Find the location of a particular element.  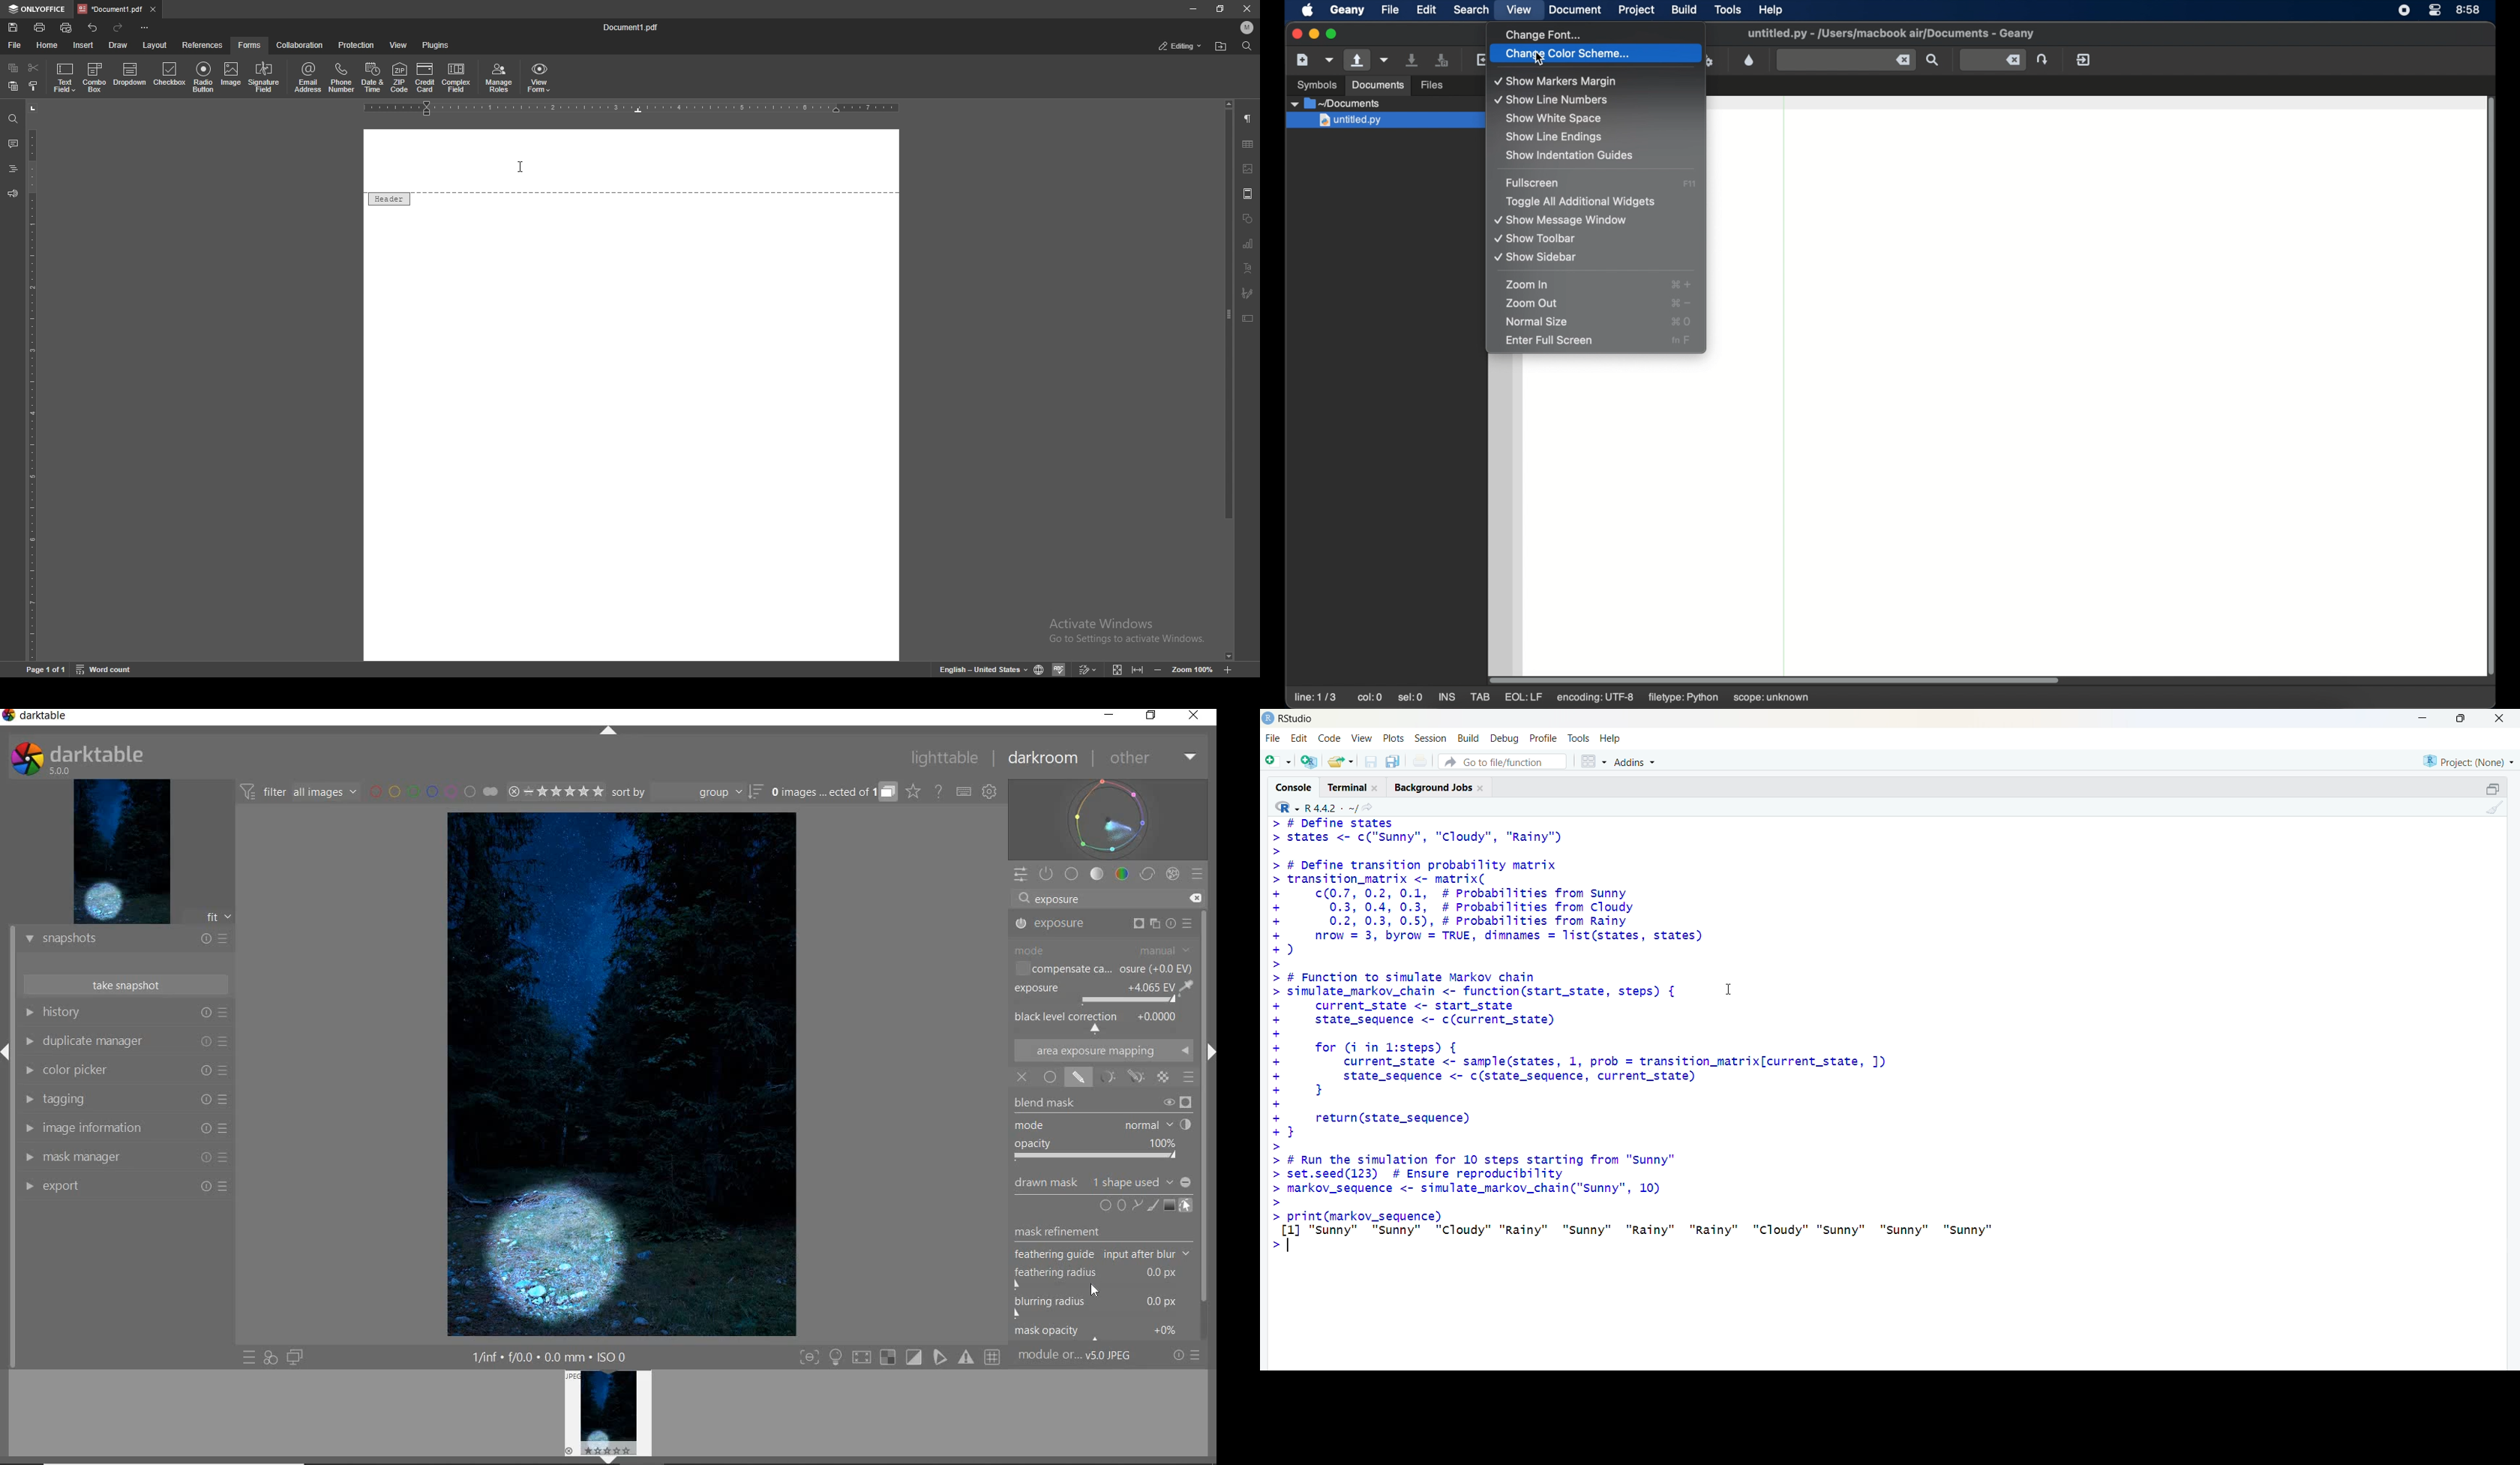

HELP ONLINE is located at coordinates (938, 792).